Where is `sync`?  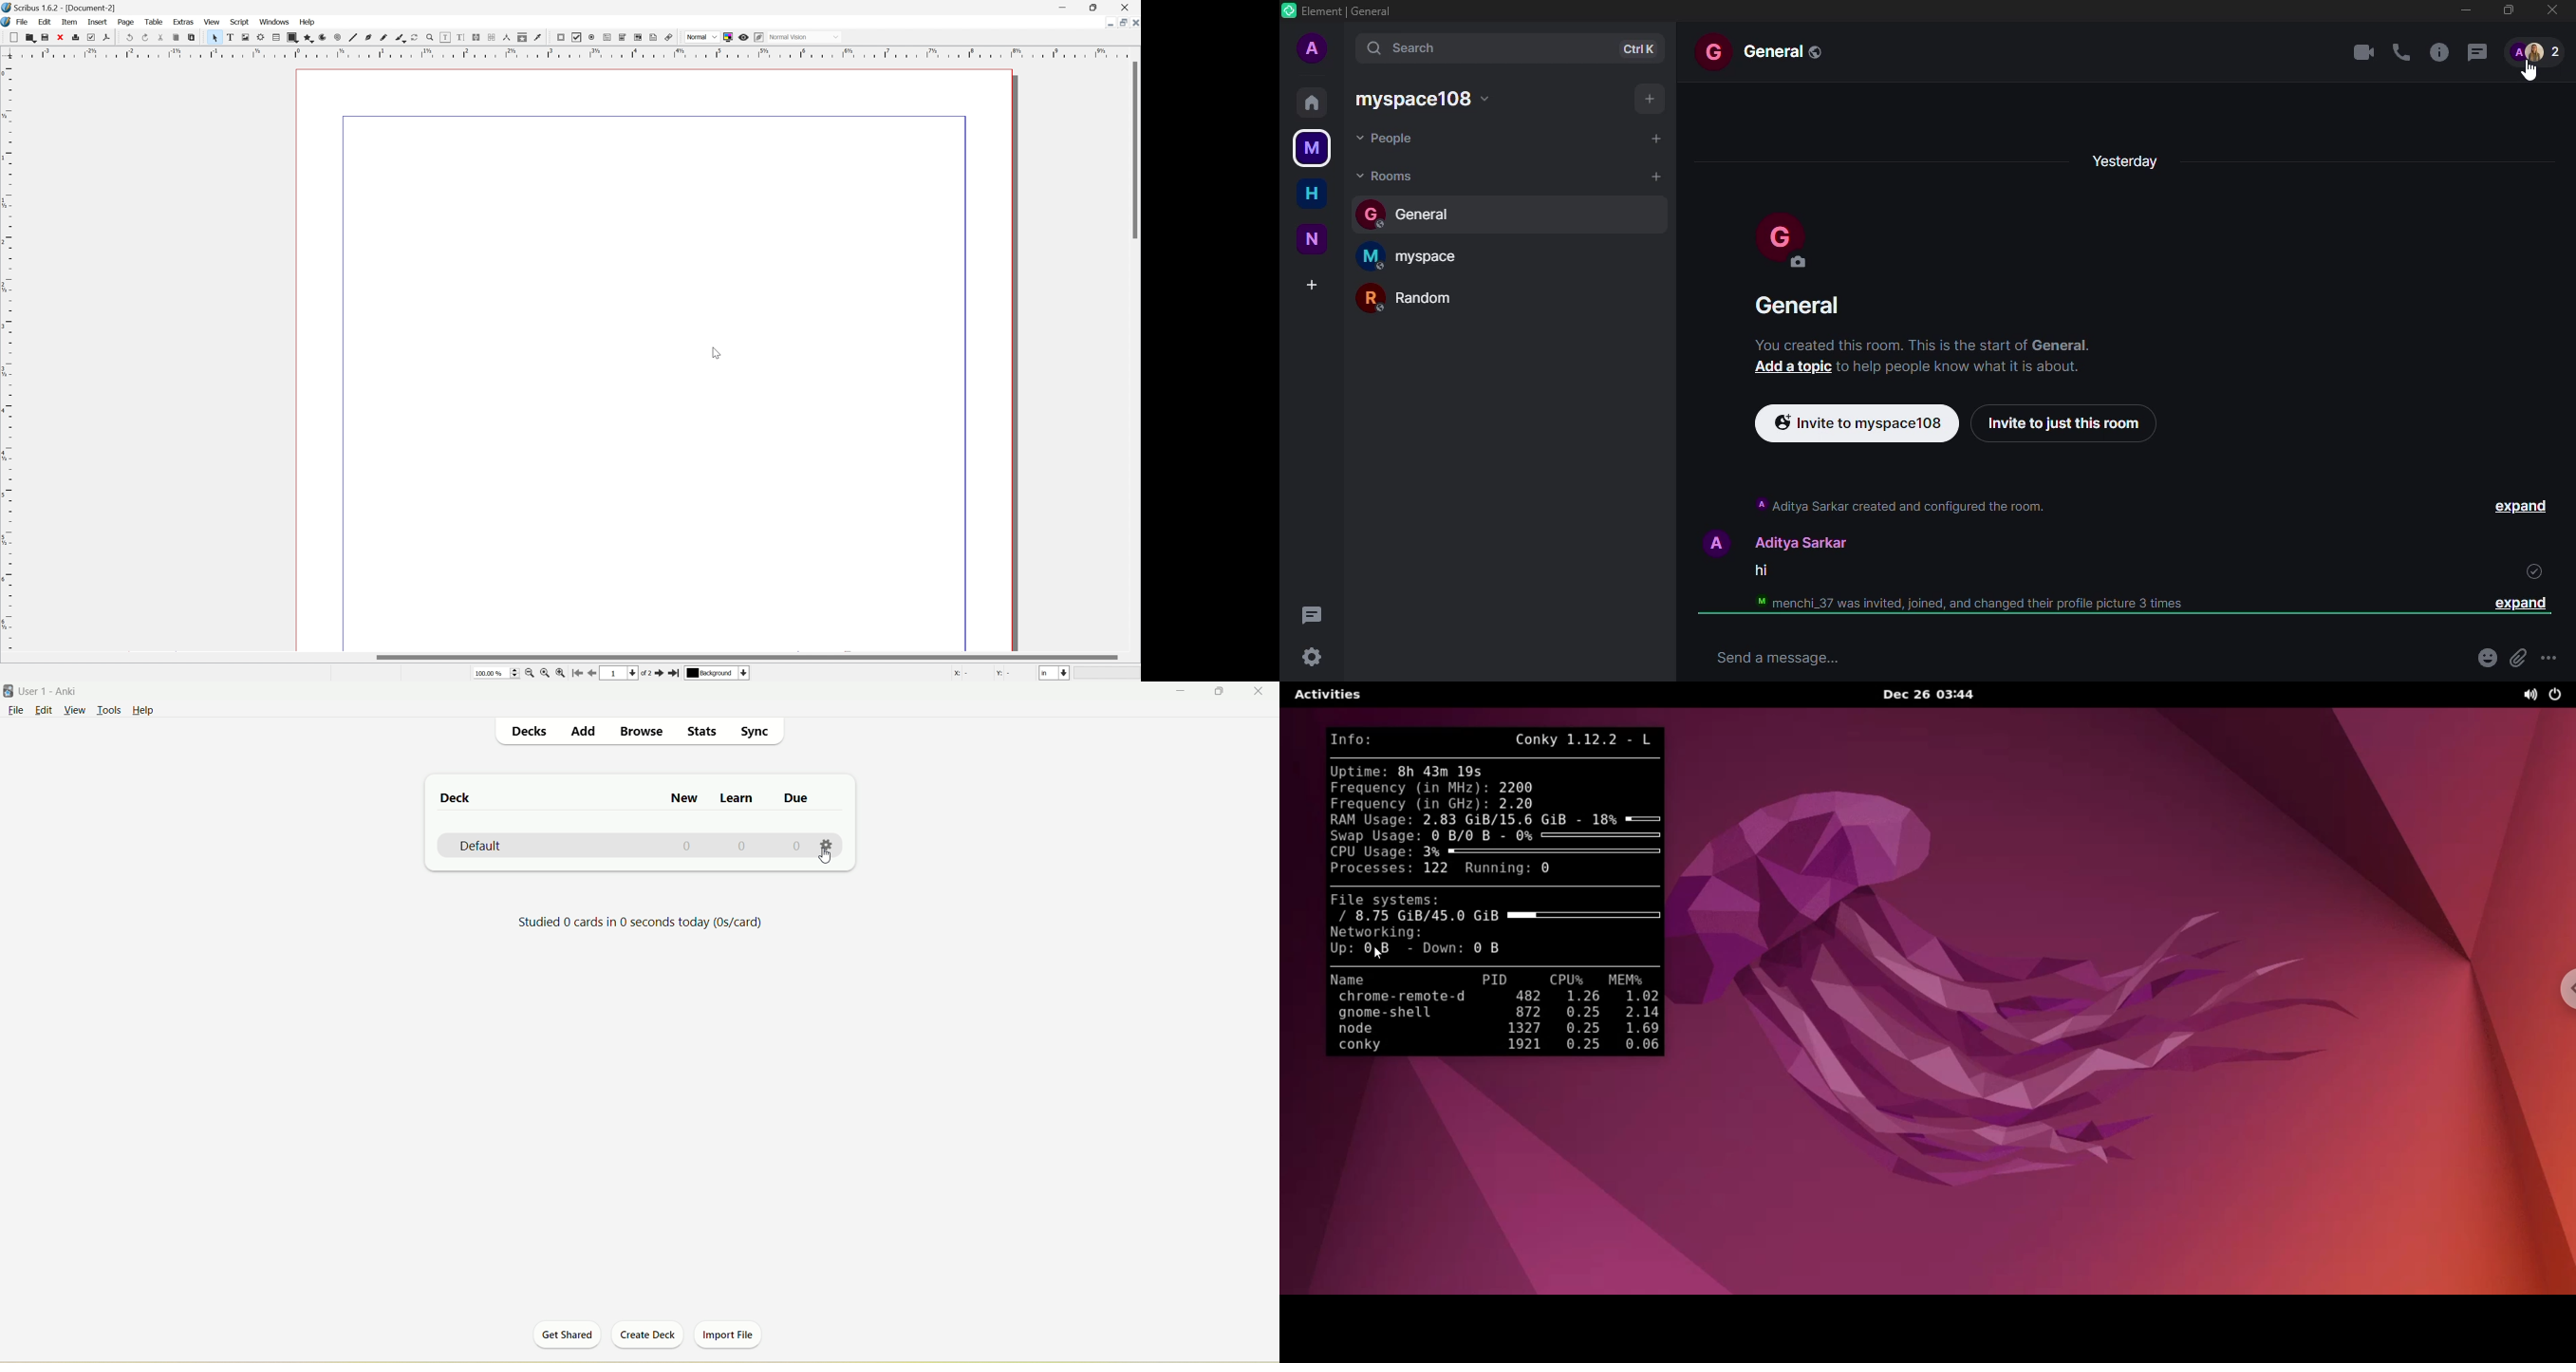
sync is located at coordinates (760, 733).